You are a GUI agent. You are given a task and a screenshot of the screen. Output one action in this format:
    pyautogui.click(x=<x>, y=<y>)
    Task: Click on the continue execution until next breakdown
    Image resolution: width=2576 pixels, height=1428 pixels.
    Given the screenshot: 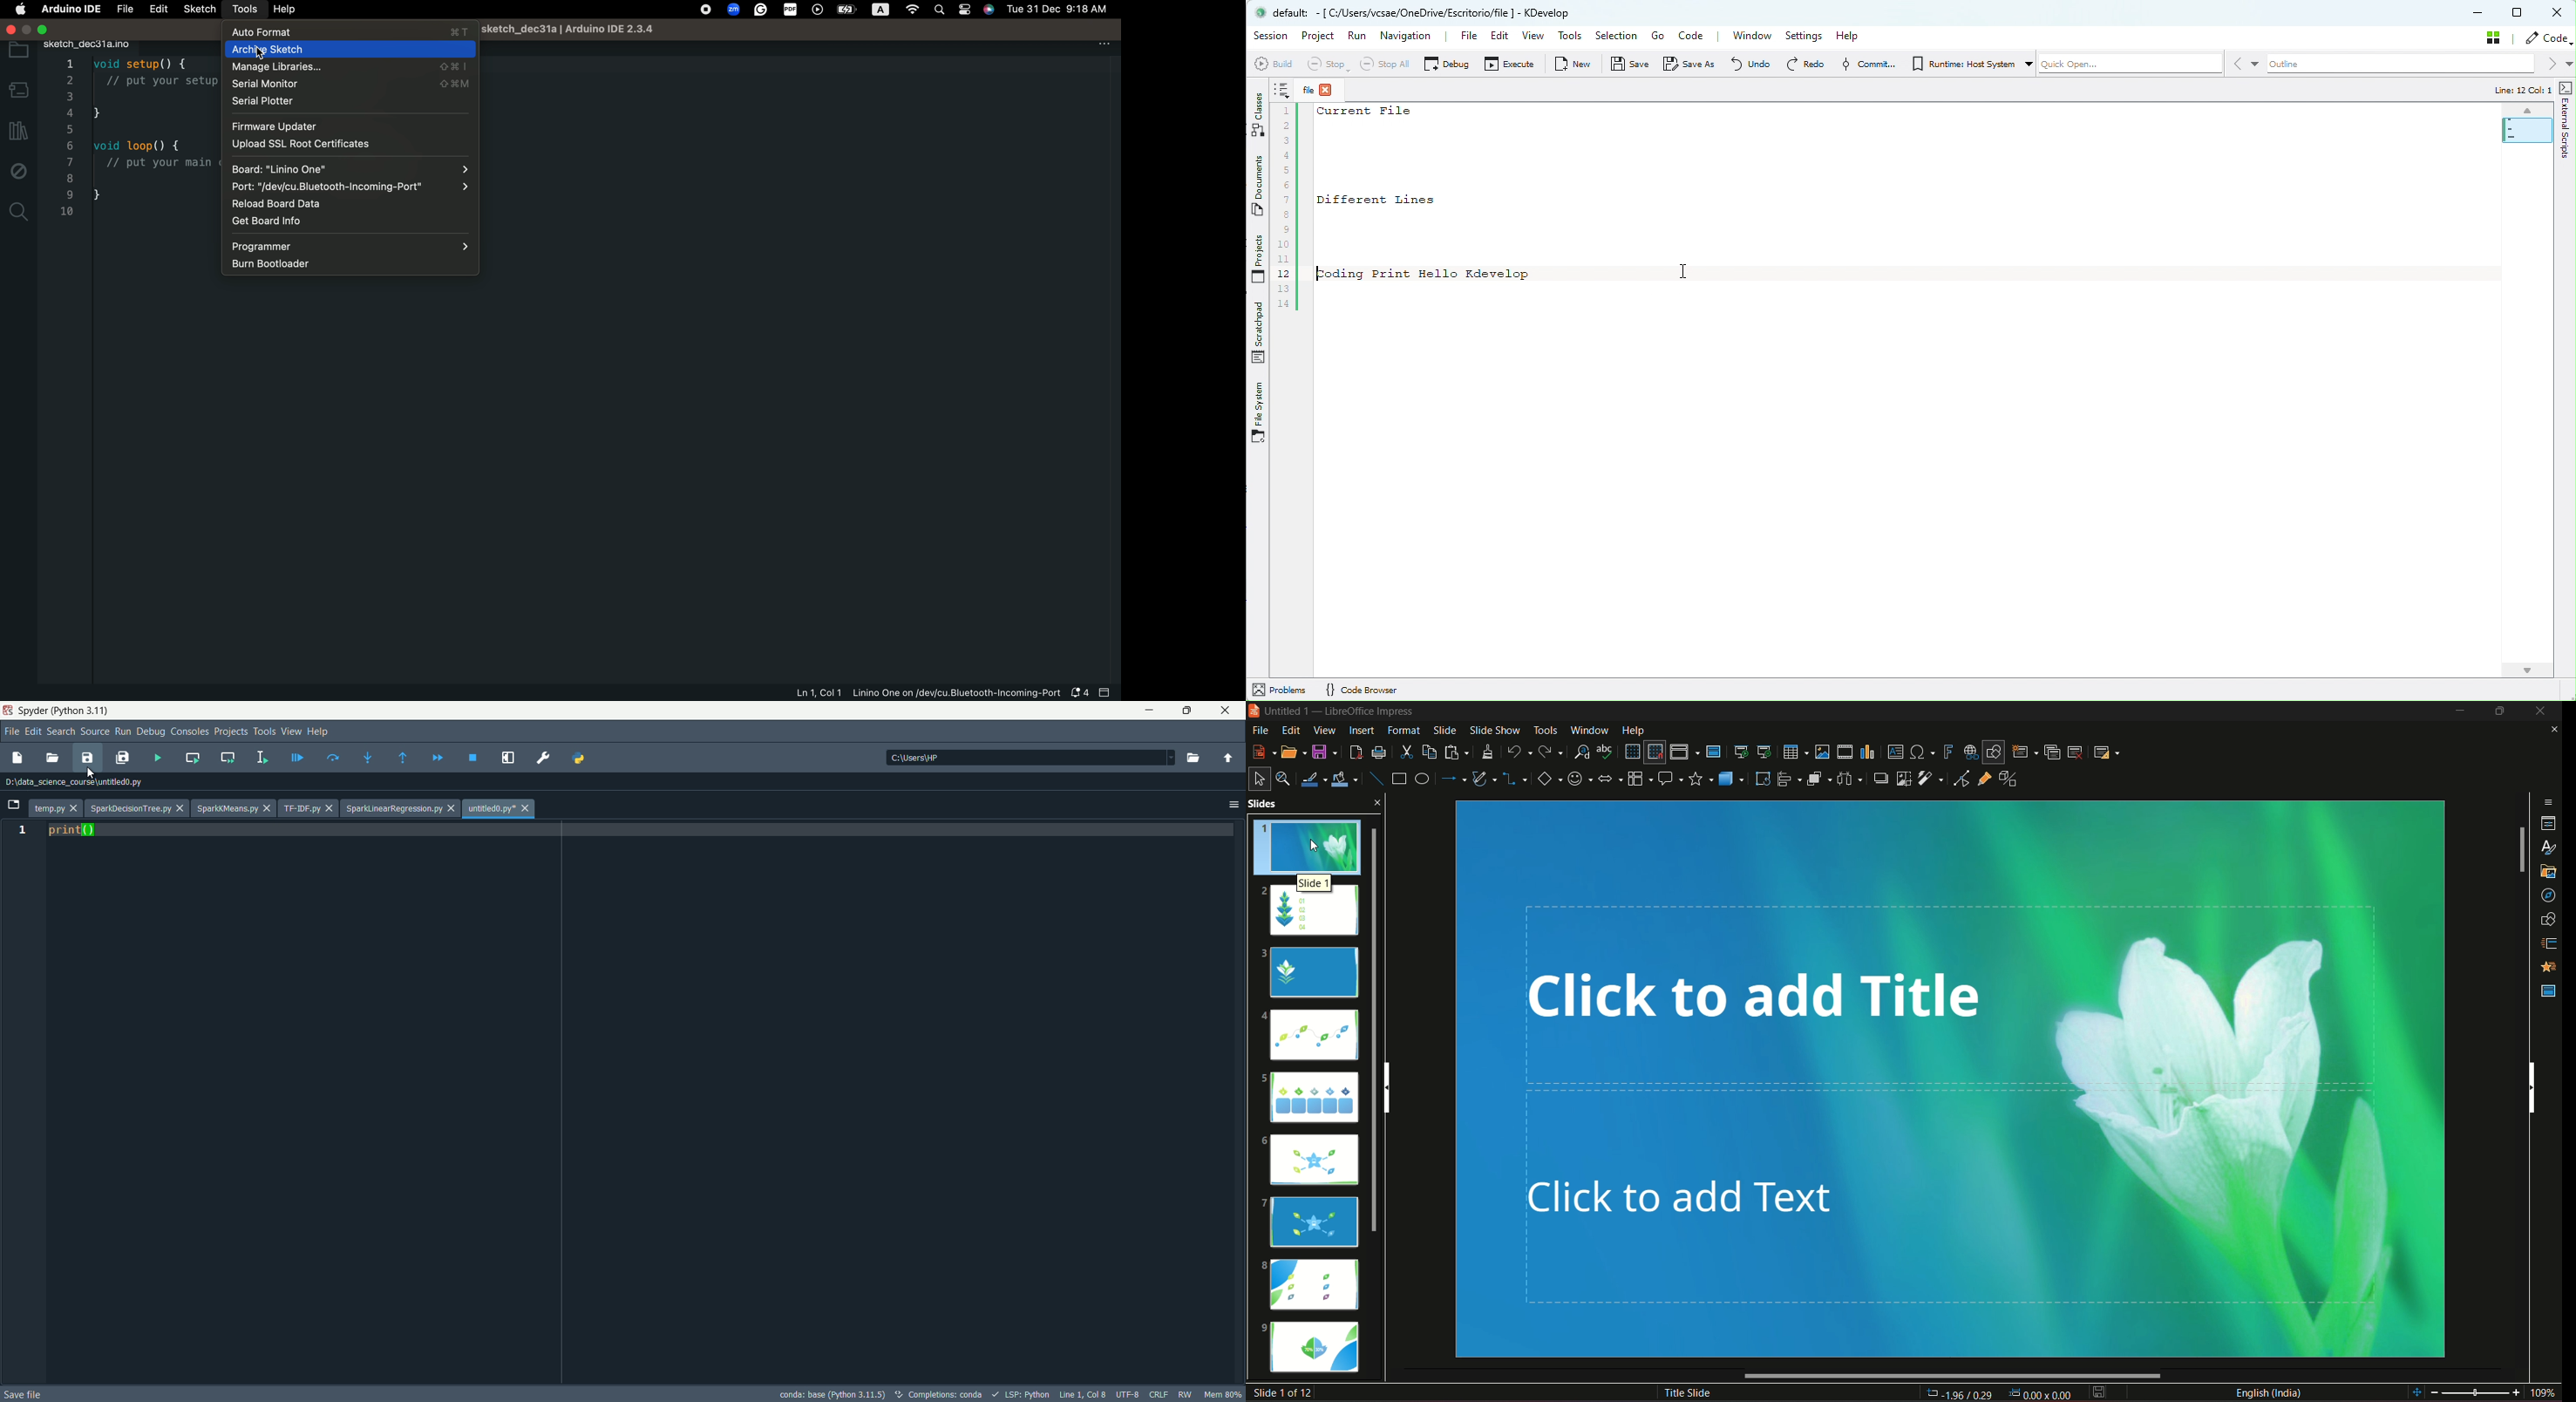 What is the action you would take?
    pyautogui.click(x=438, y=757)
    